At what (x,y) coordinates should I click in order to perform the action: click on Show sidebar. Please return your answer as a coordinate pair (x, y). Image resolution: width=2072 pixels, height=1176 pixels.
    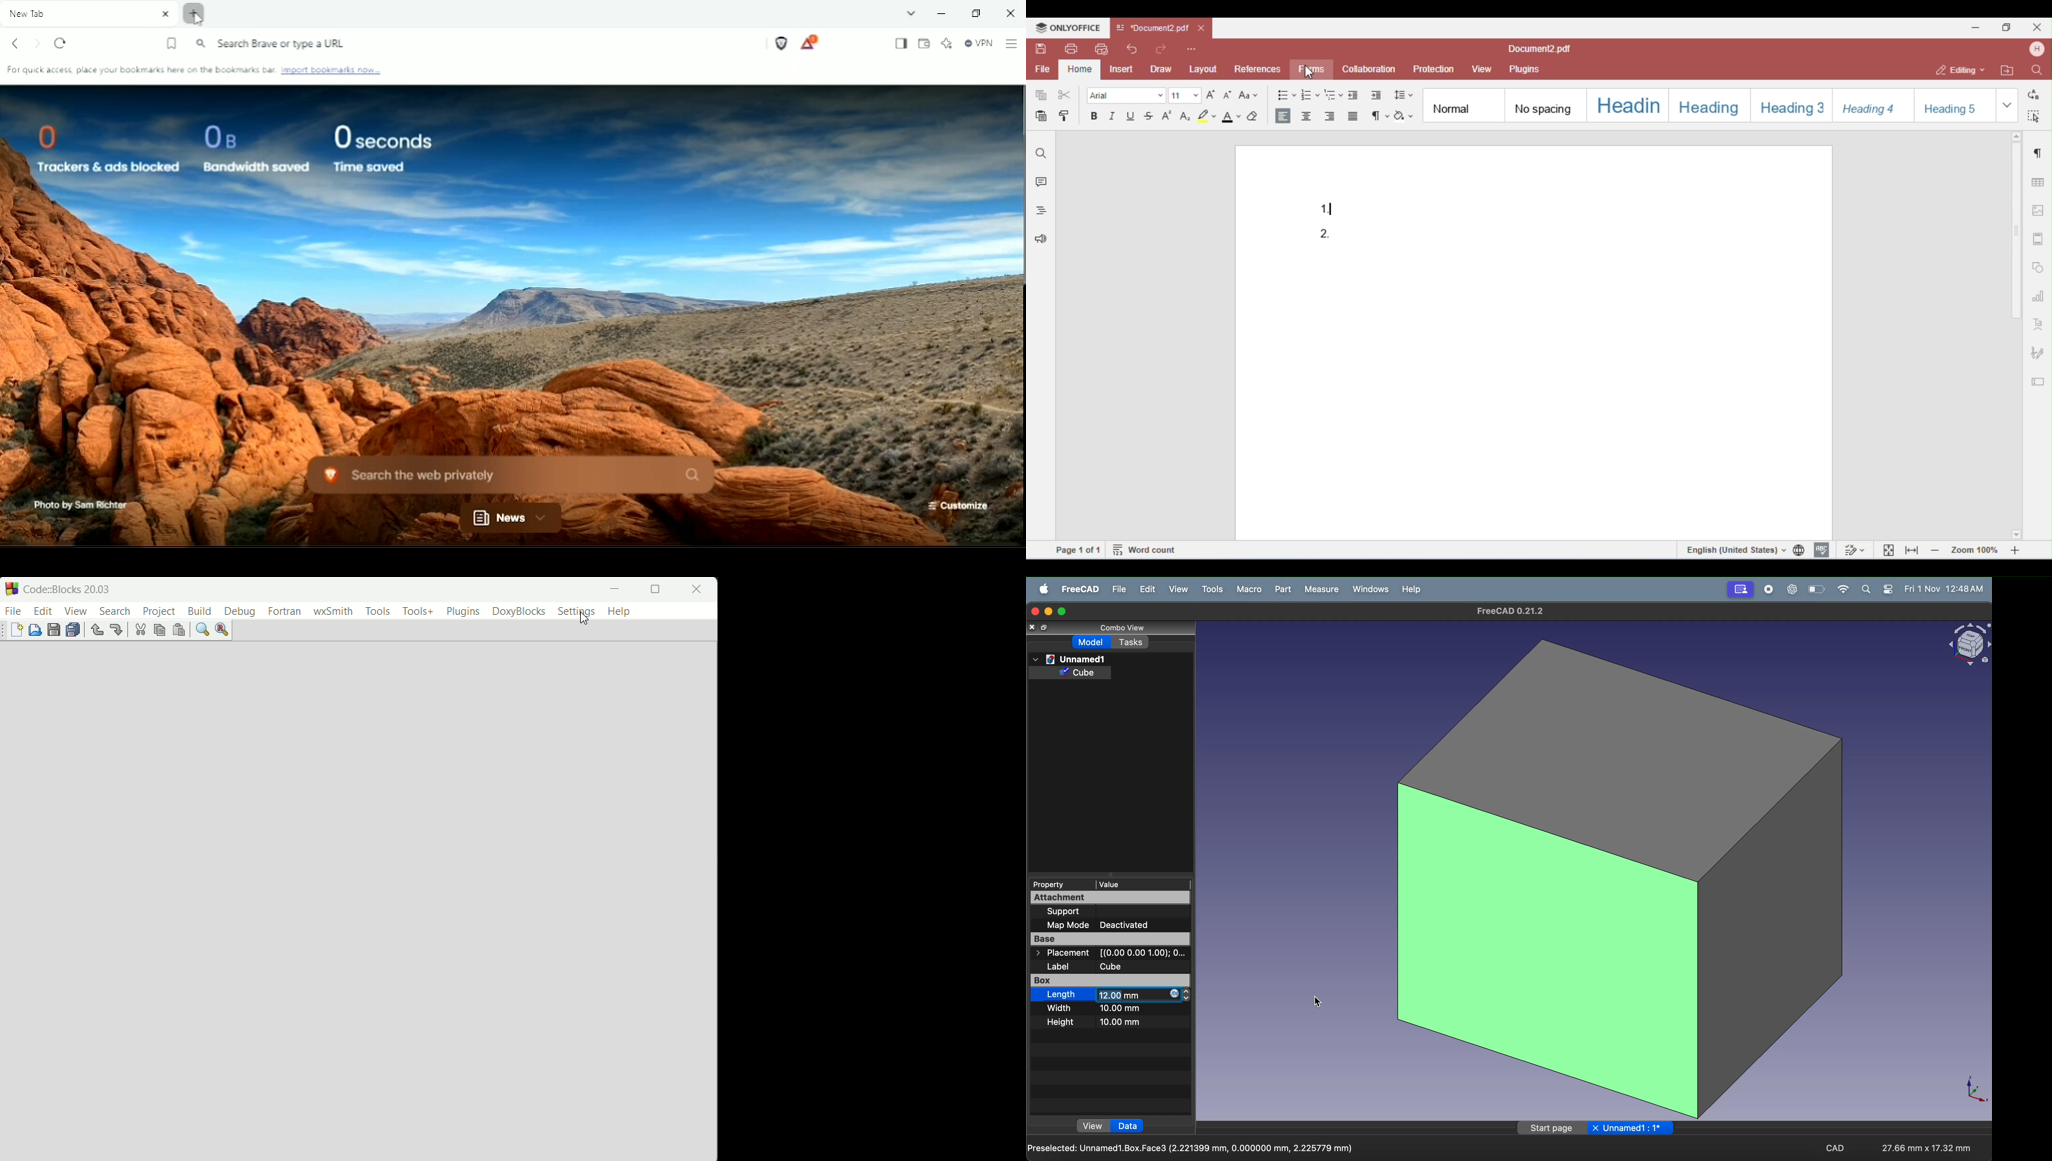
    Looking at the image, I should click on (901, 45).